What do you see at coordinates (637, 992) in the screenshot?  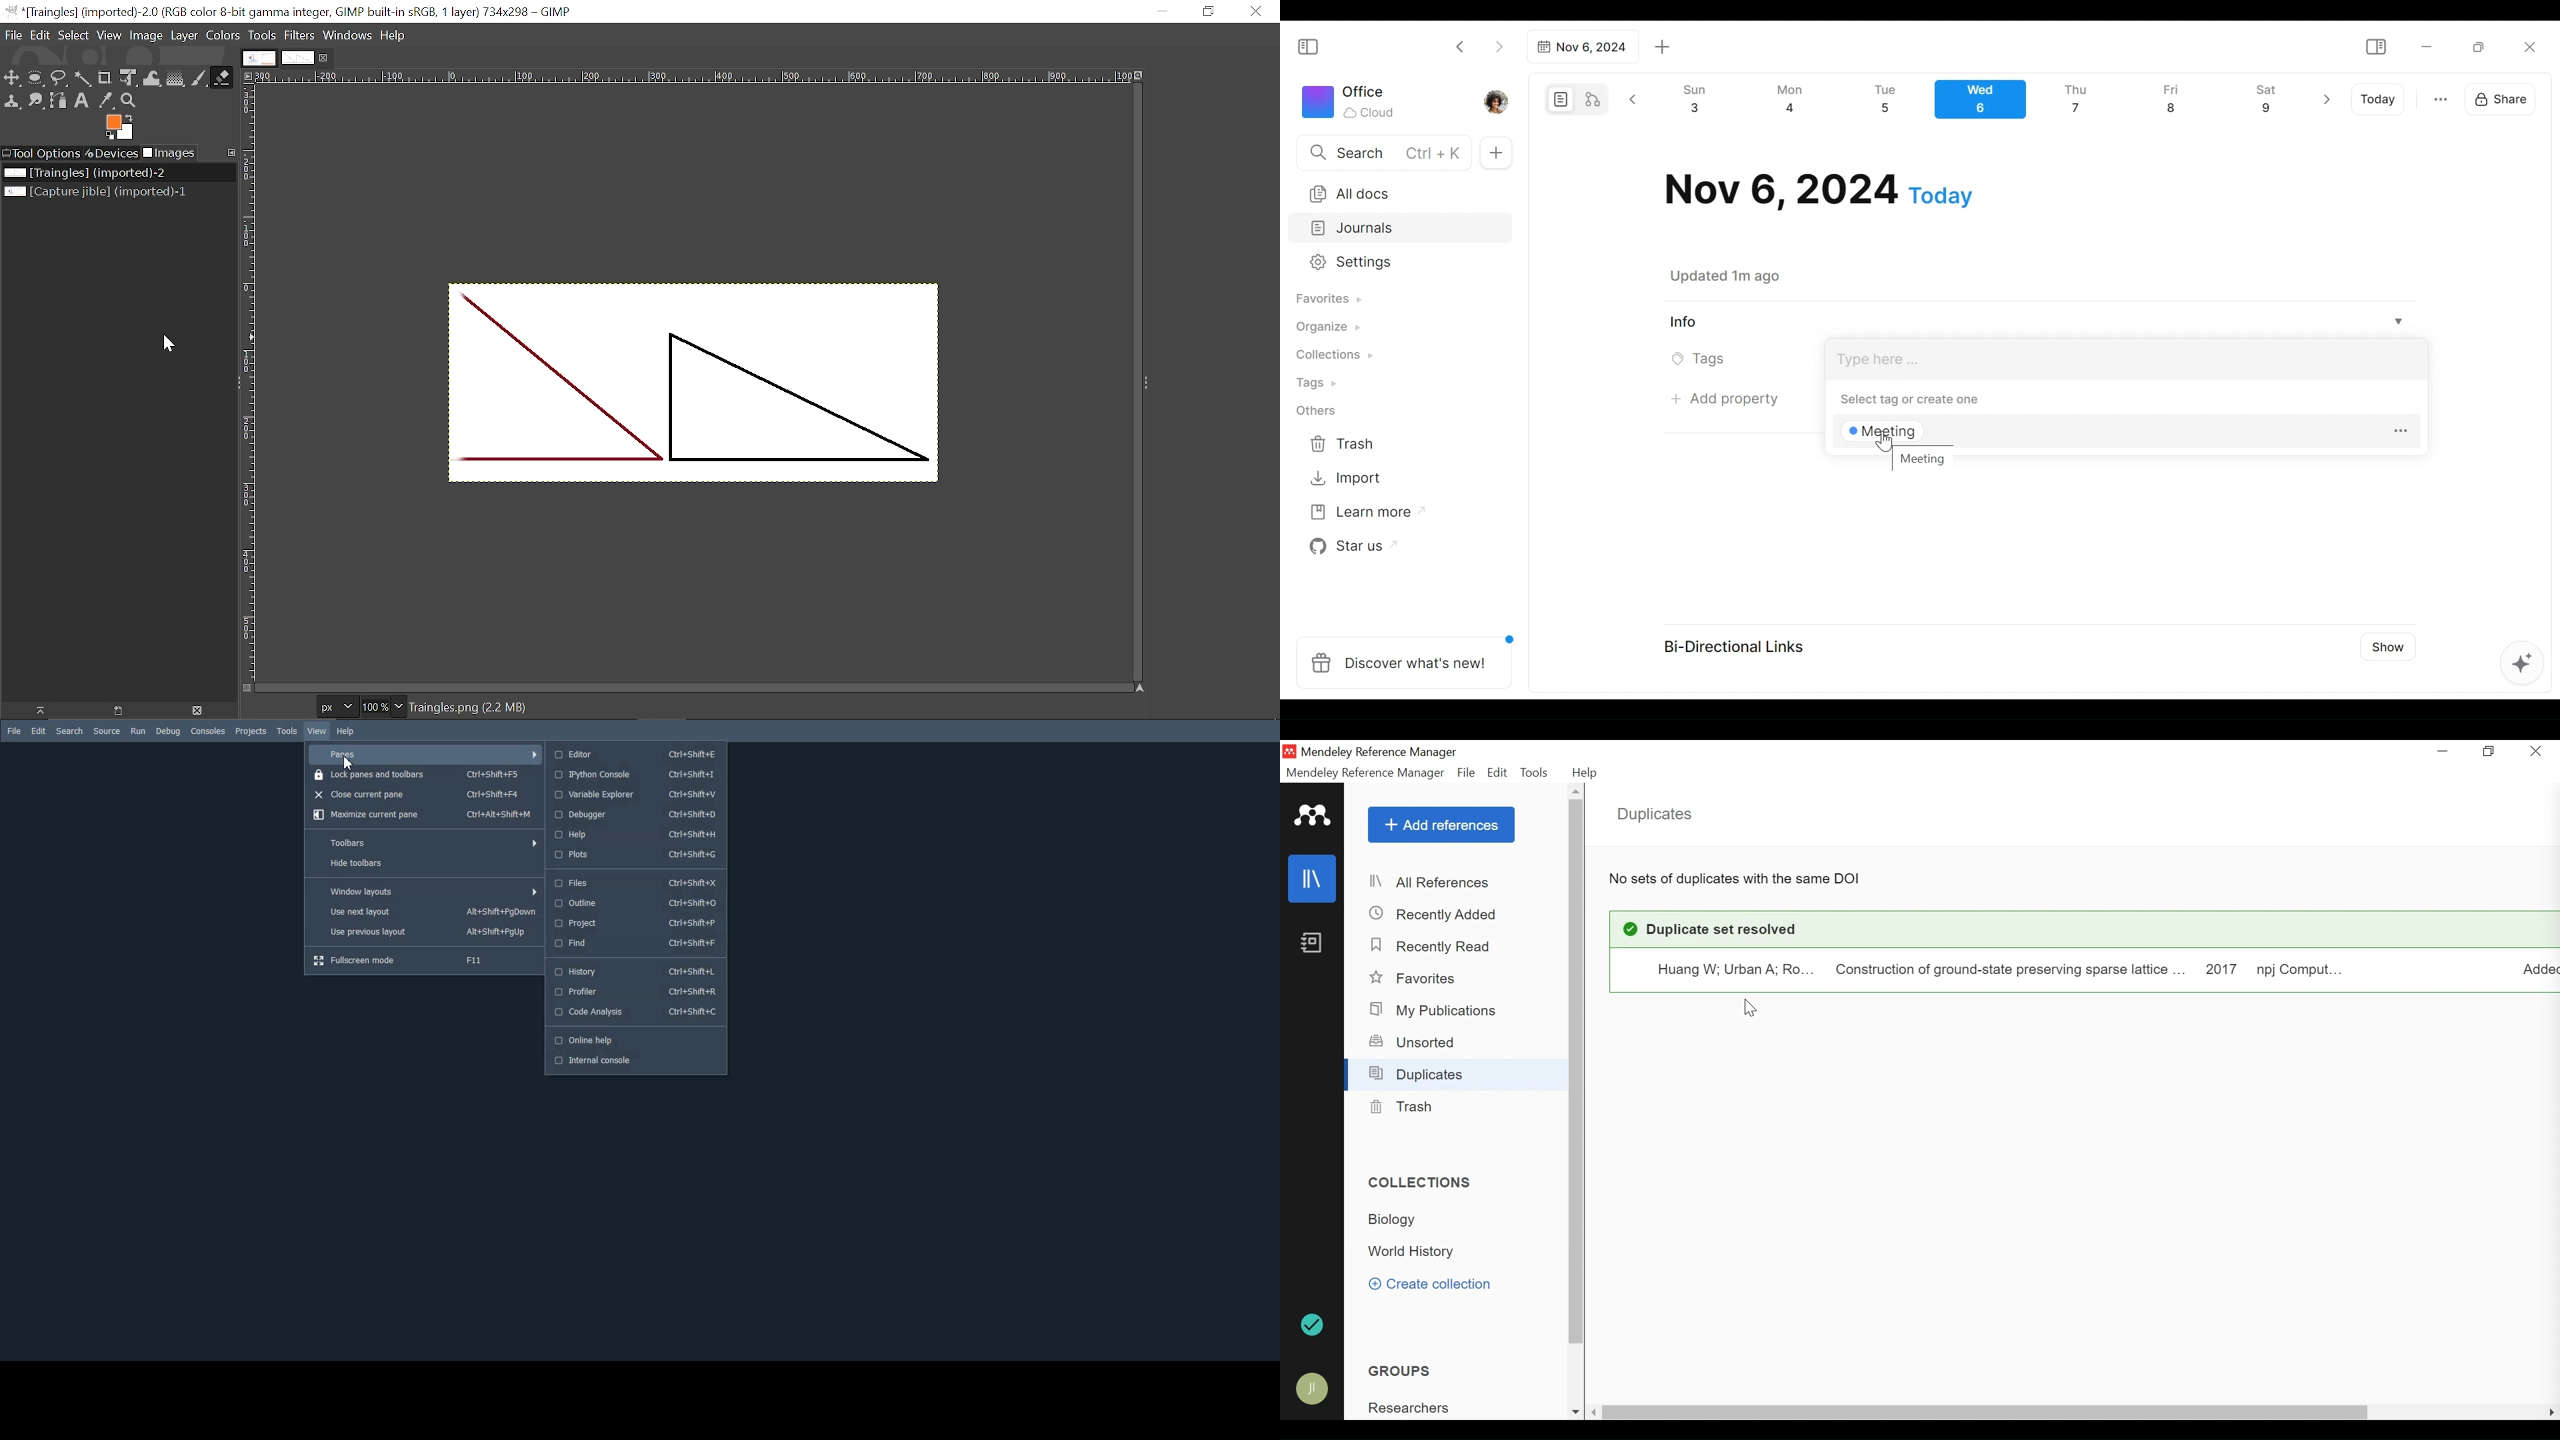 I see `Profiler` at bounding box center [637, 992].